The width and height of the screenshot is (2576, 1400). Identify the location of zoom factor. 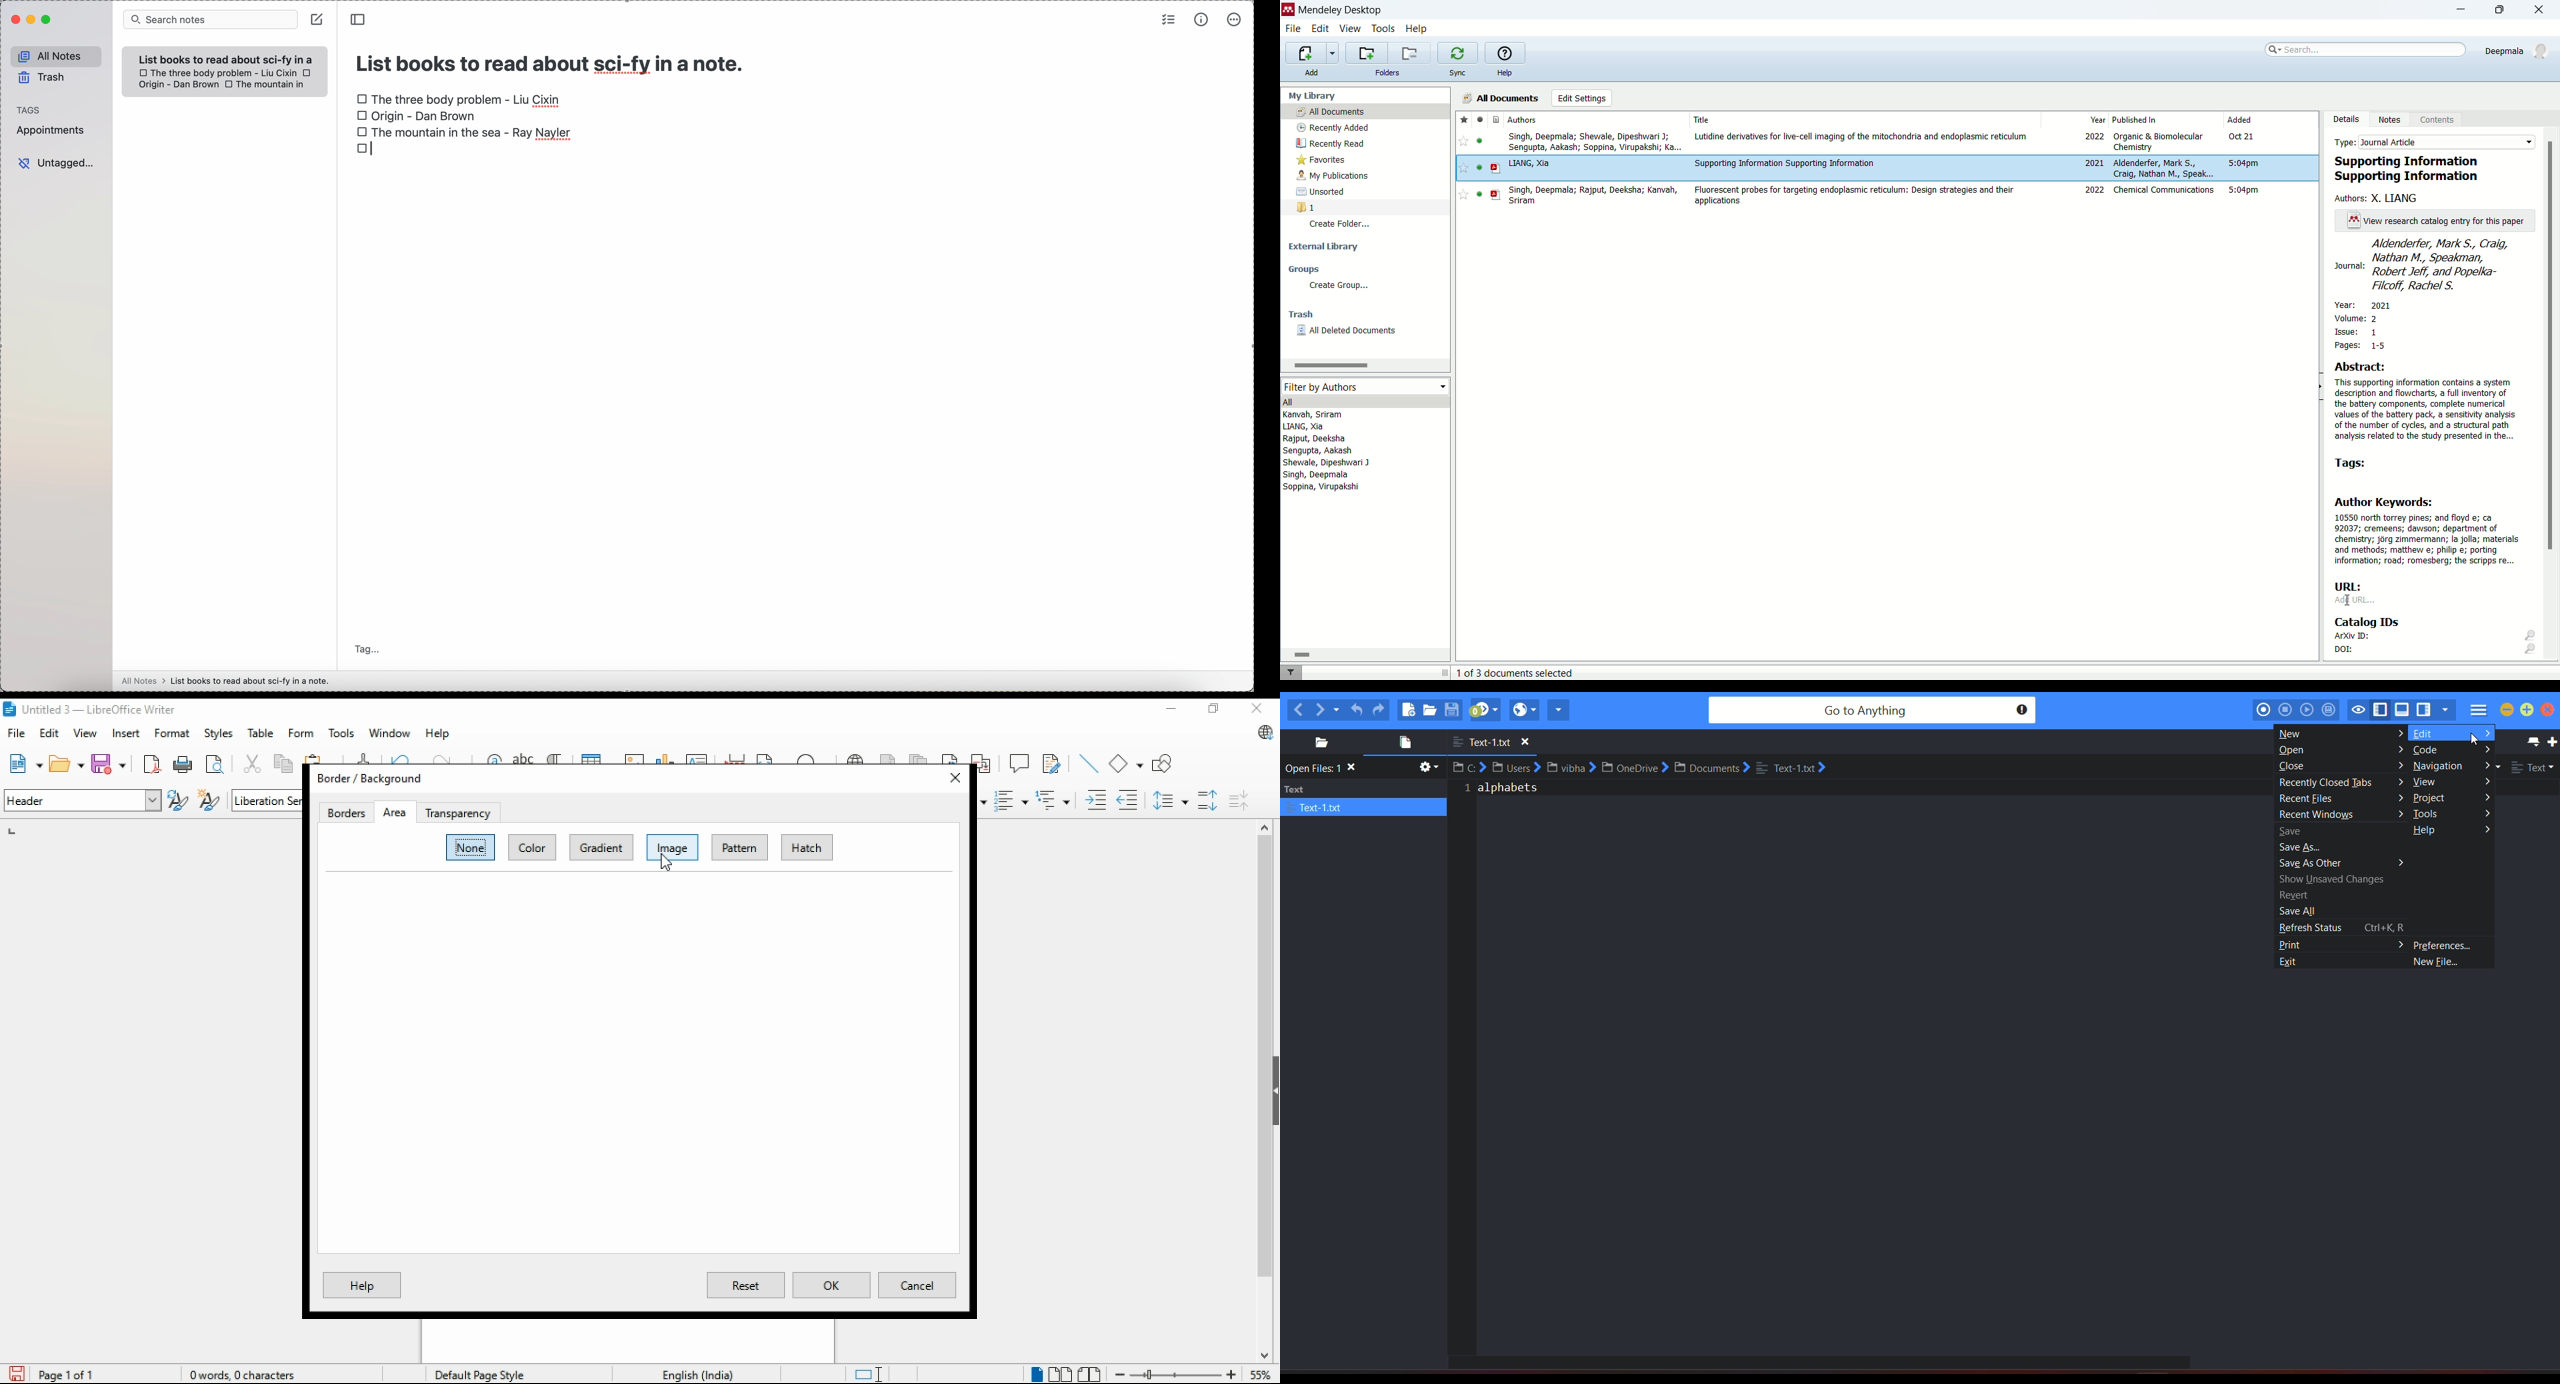
(1261, 1374).